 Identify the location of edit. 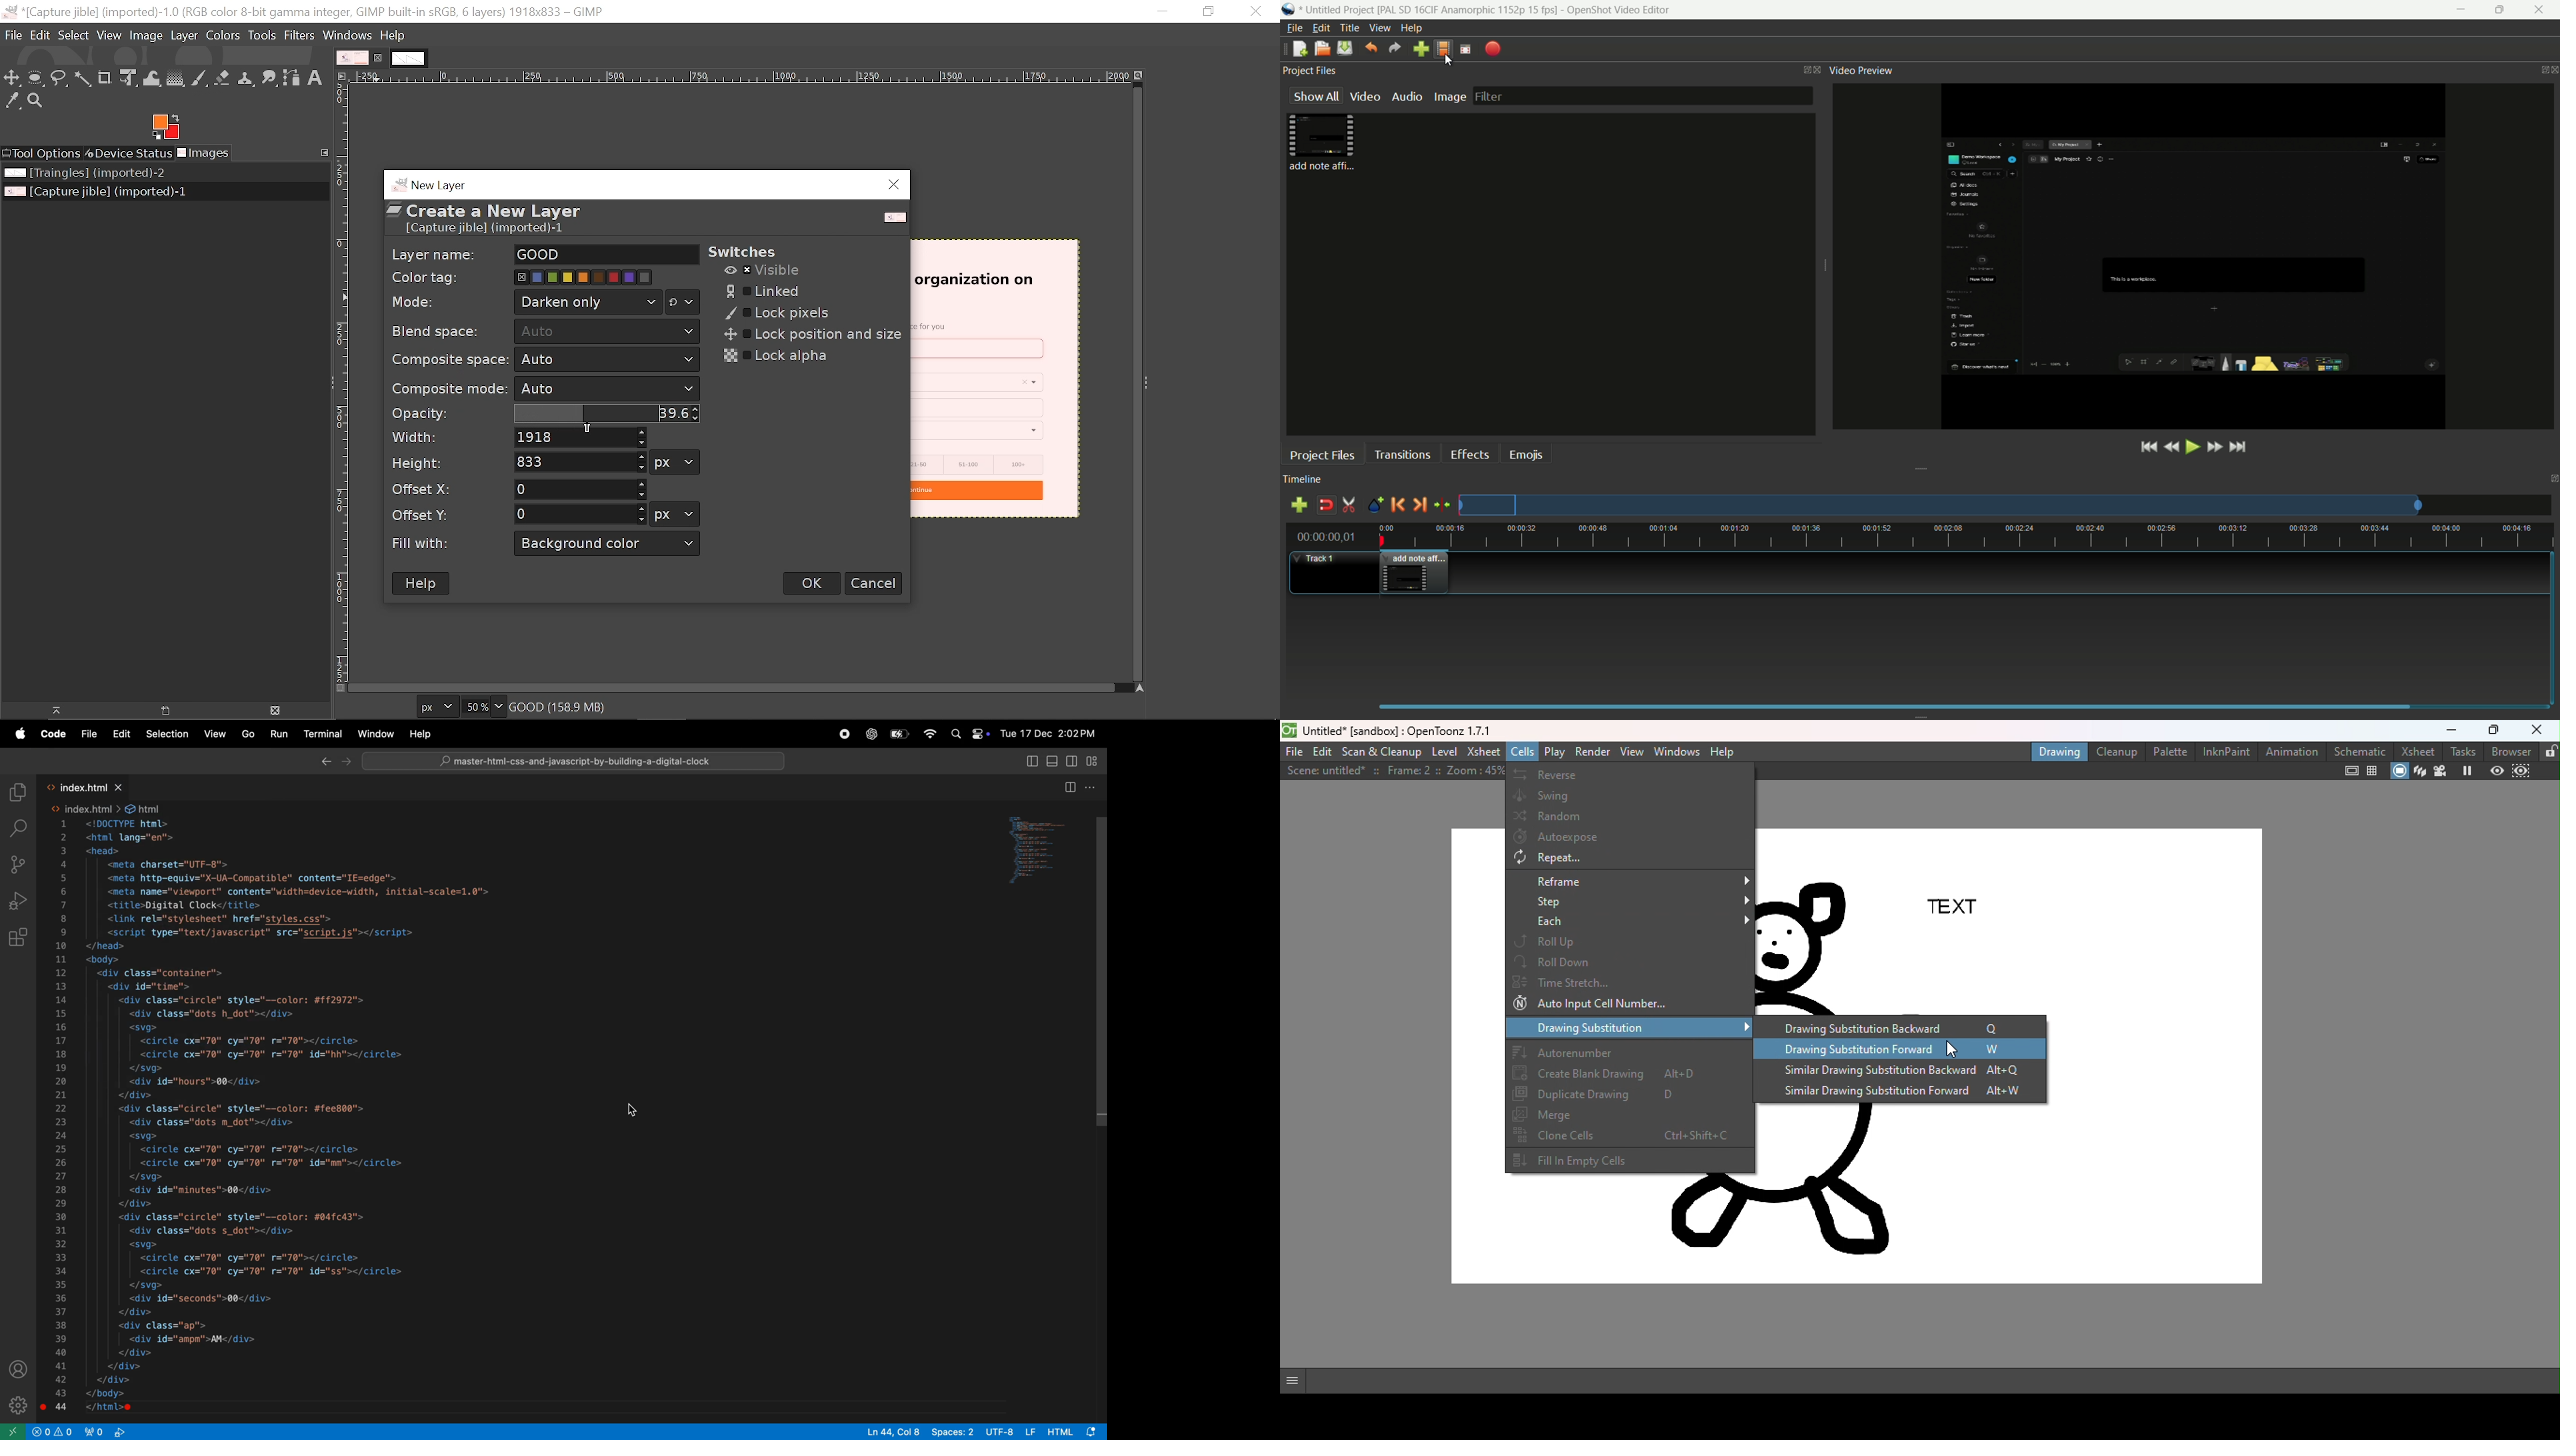
(123, 734).